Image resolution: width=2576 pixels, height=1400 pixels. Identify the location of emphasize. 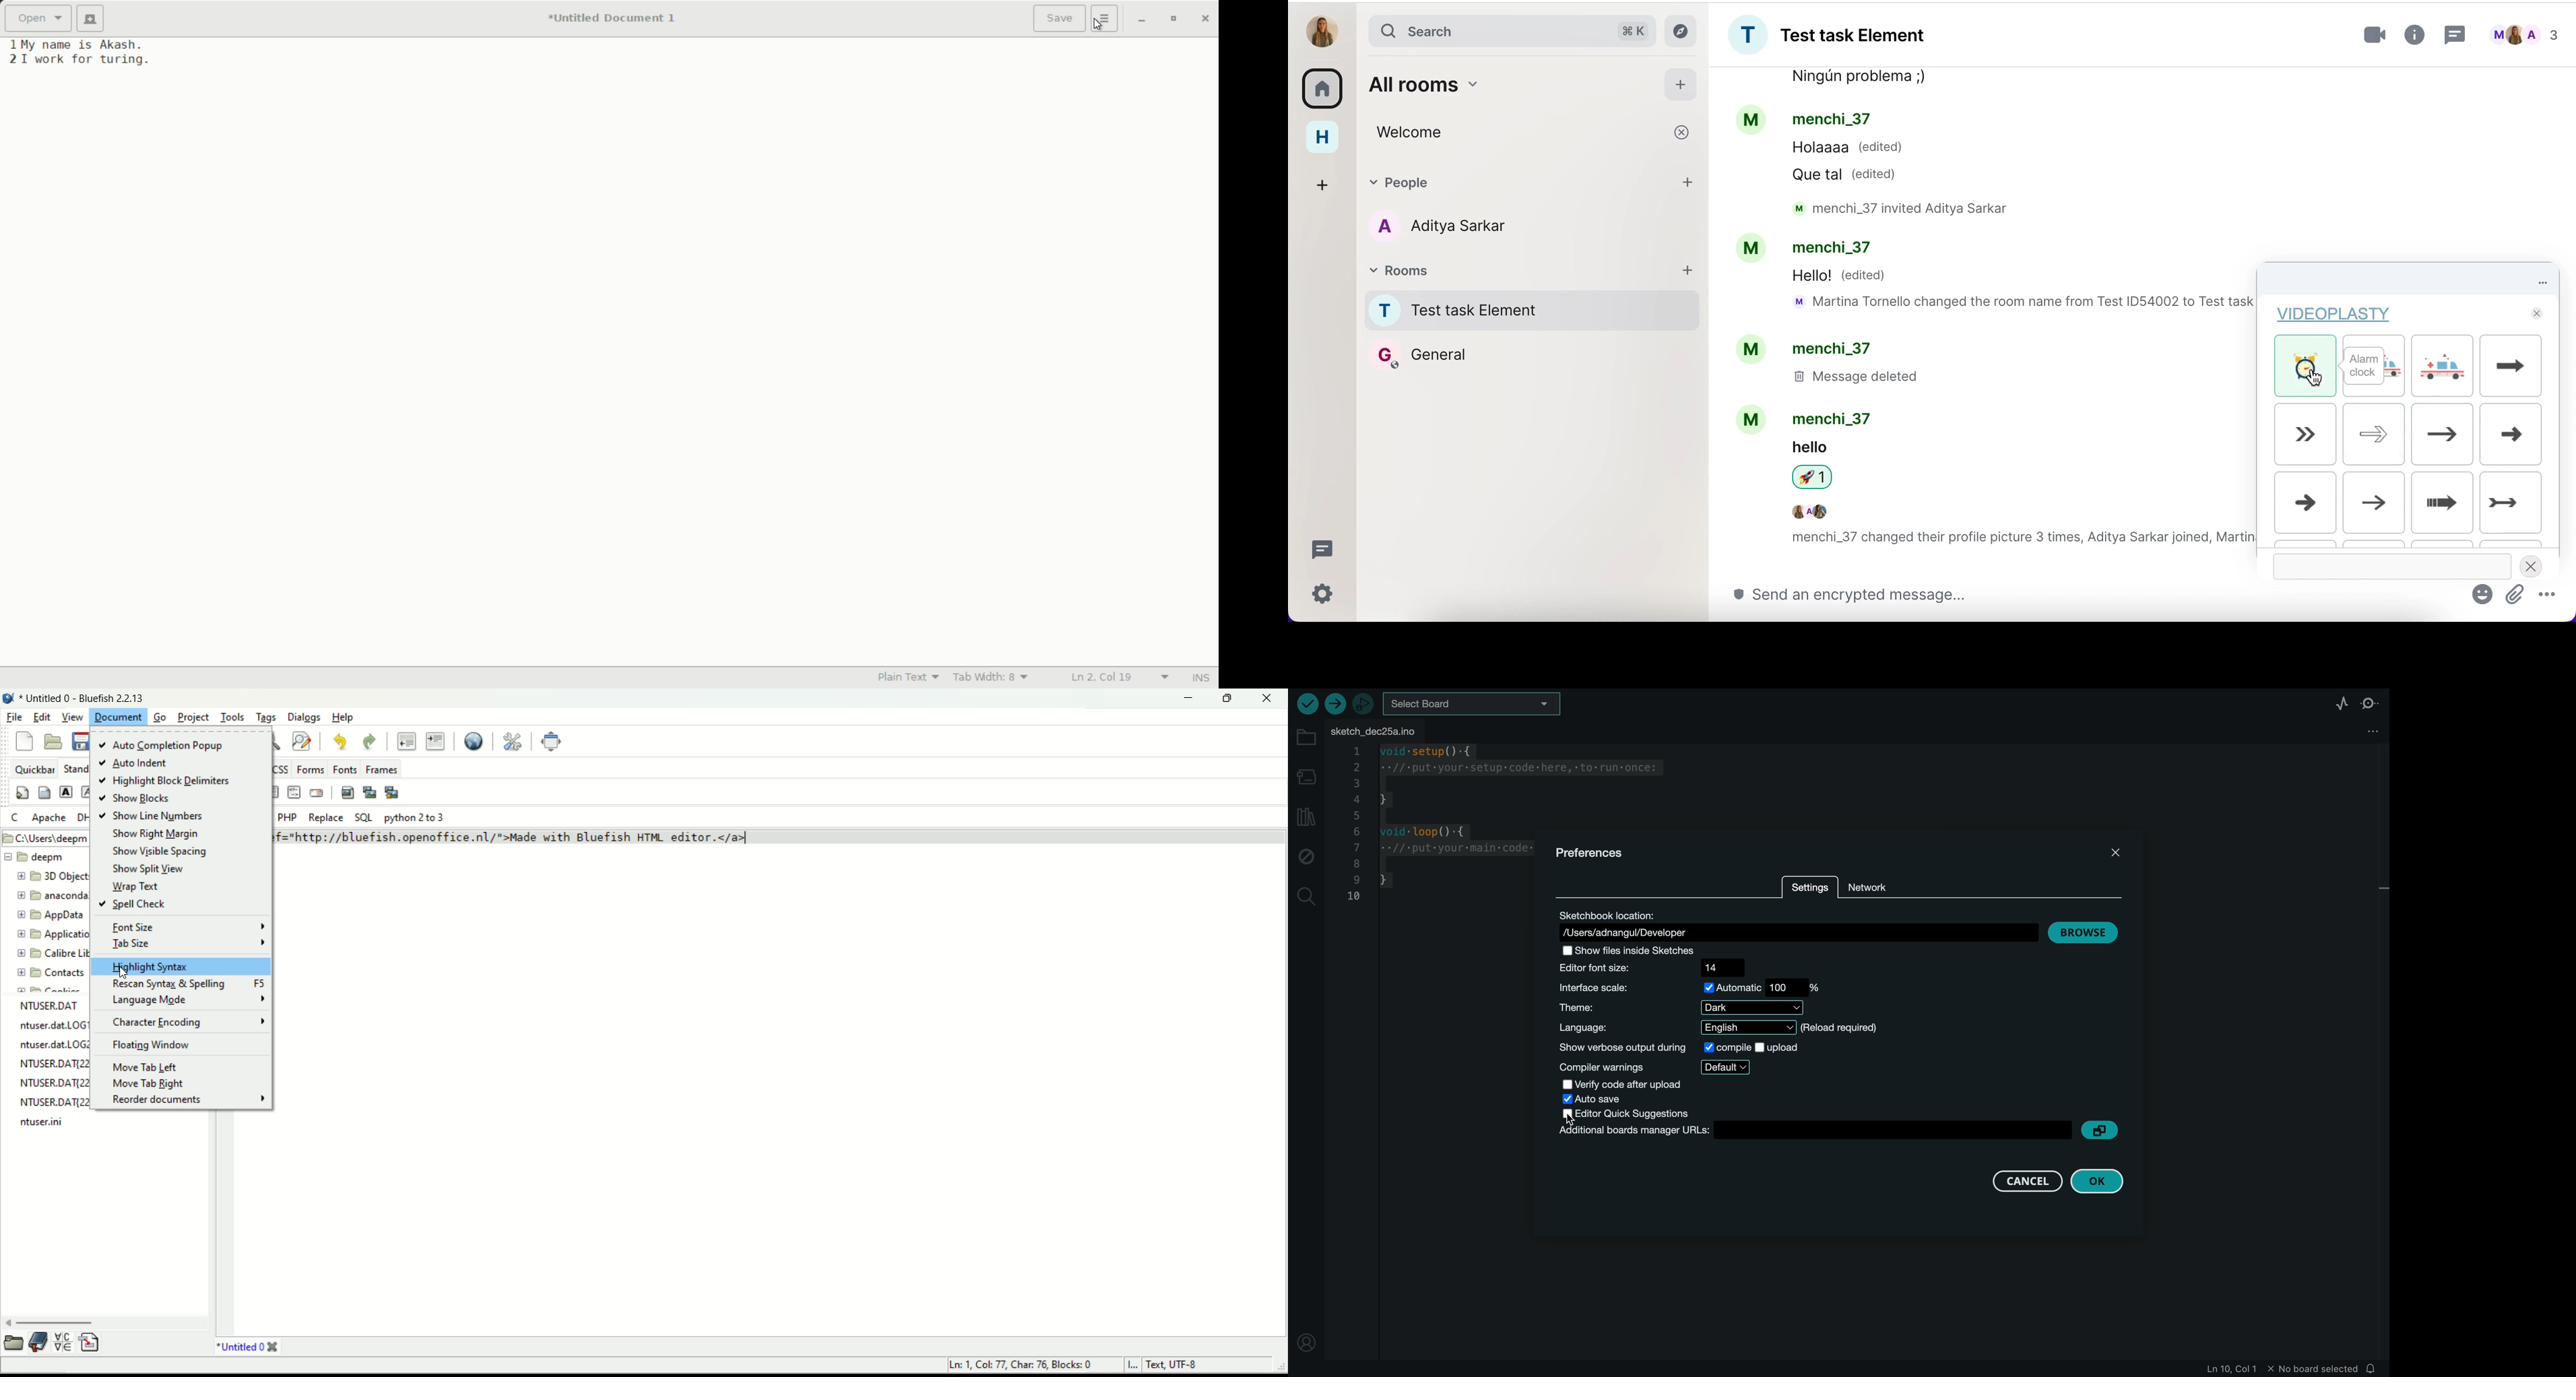
(85, 797).